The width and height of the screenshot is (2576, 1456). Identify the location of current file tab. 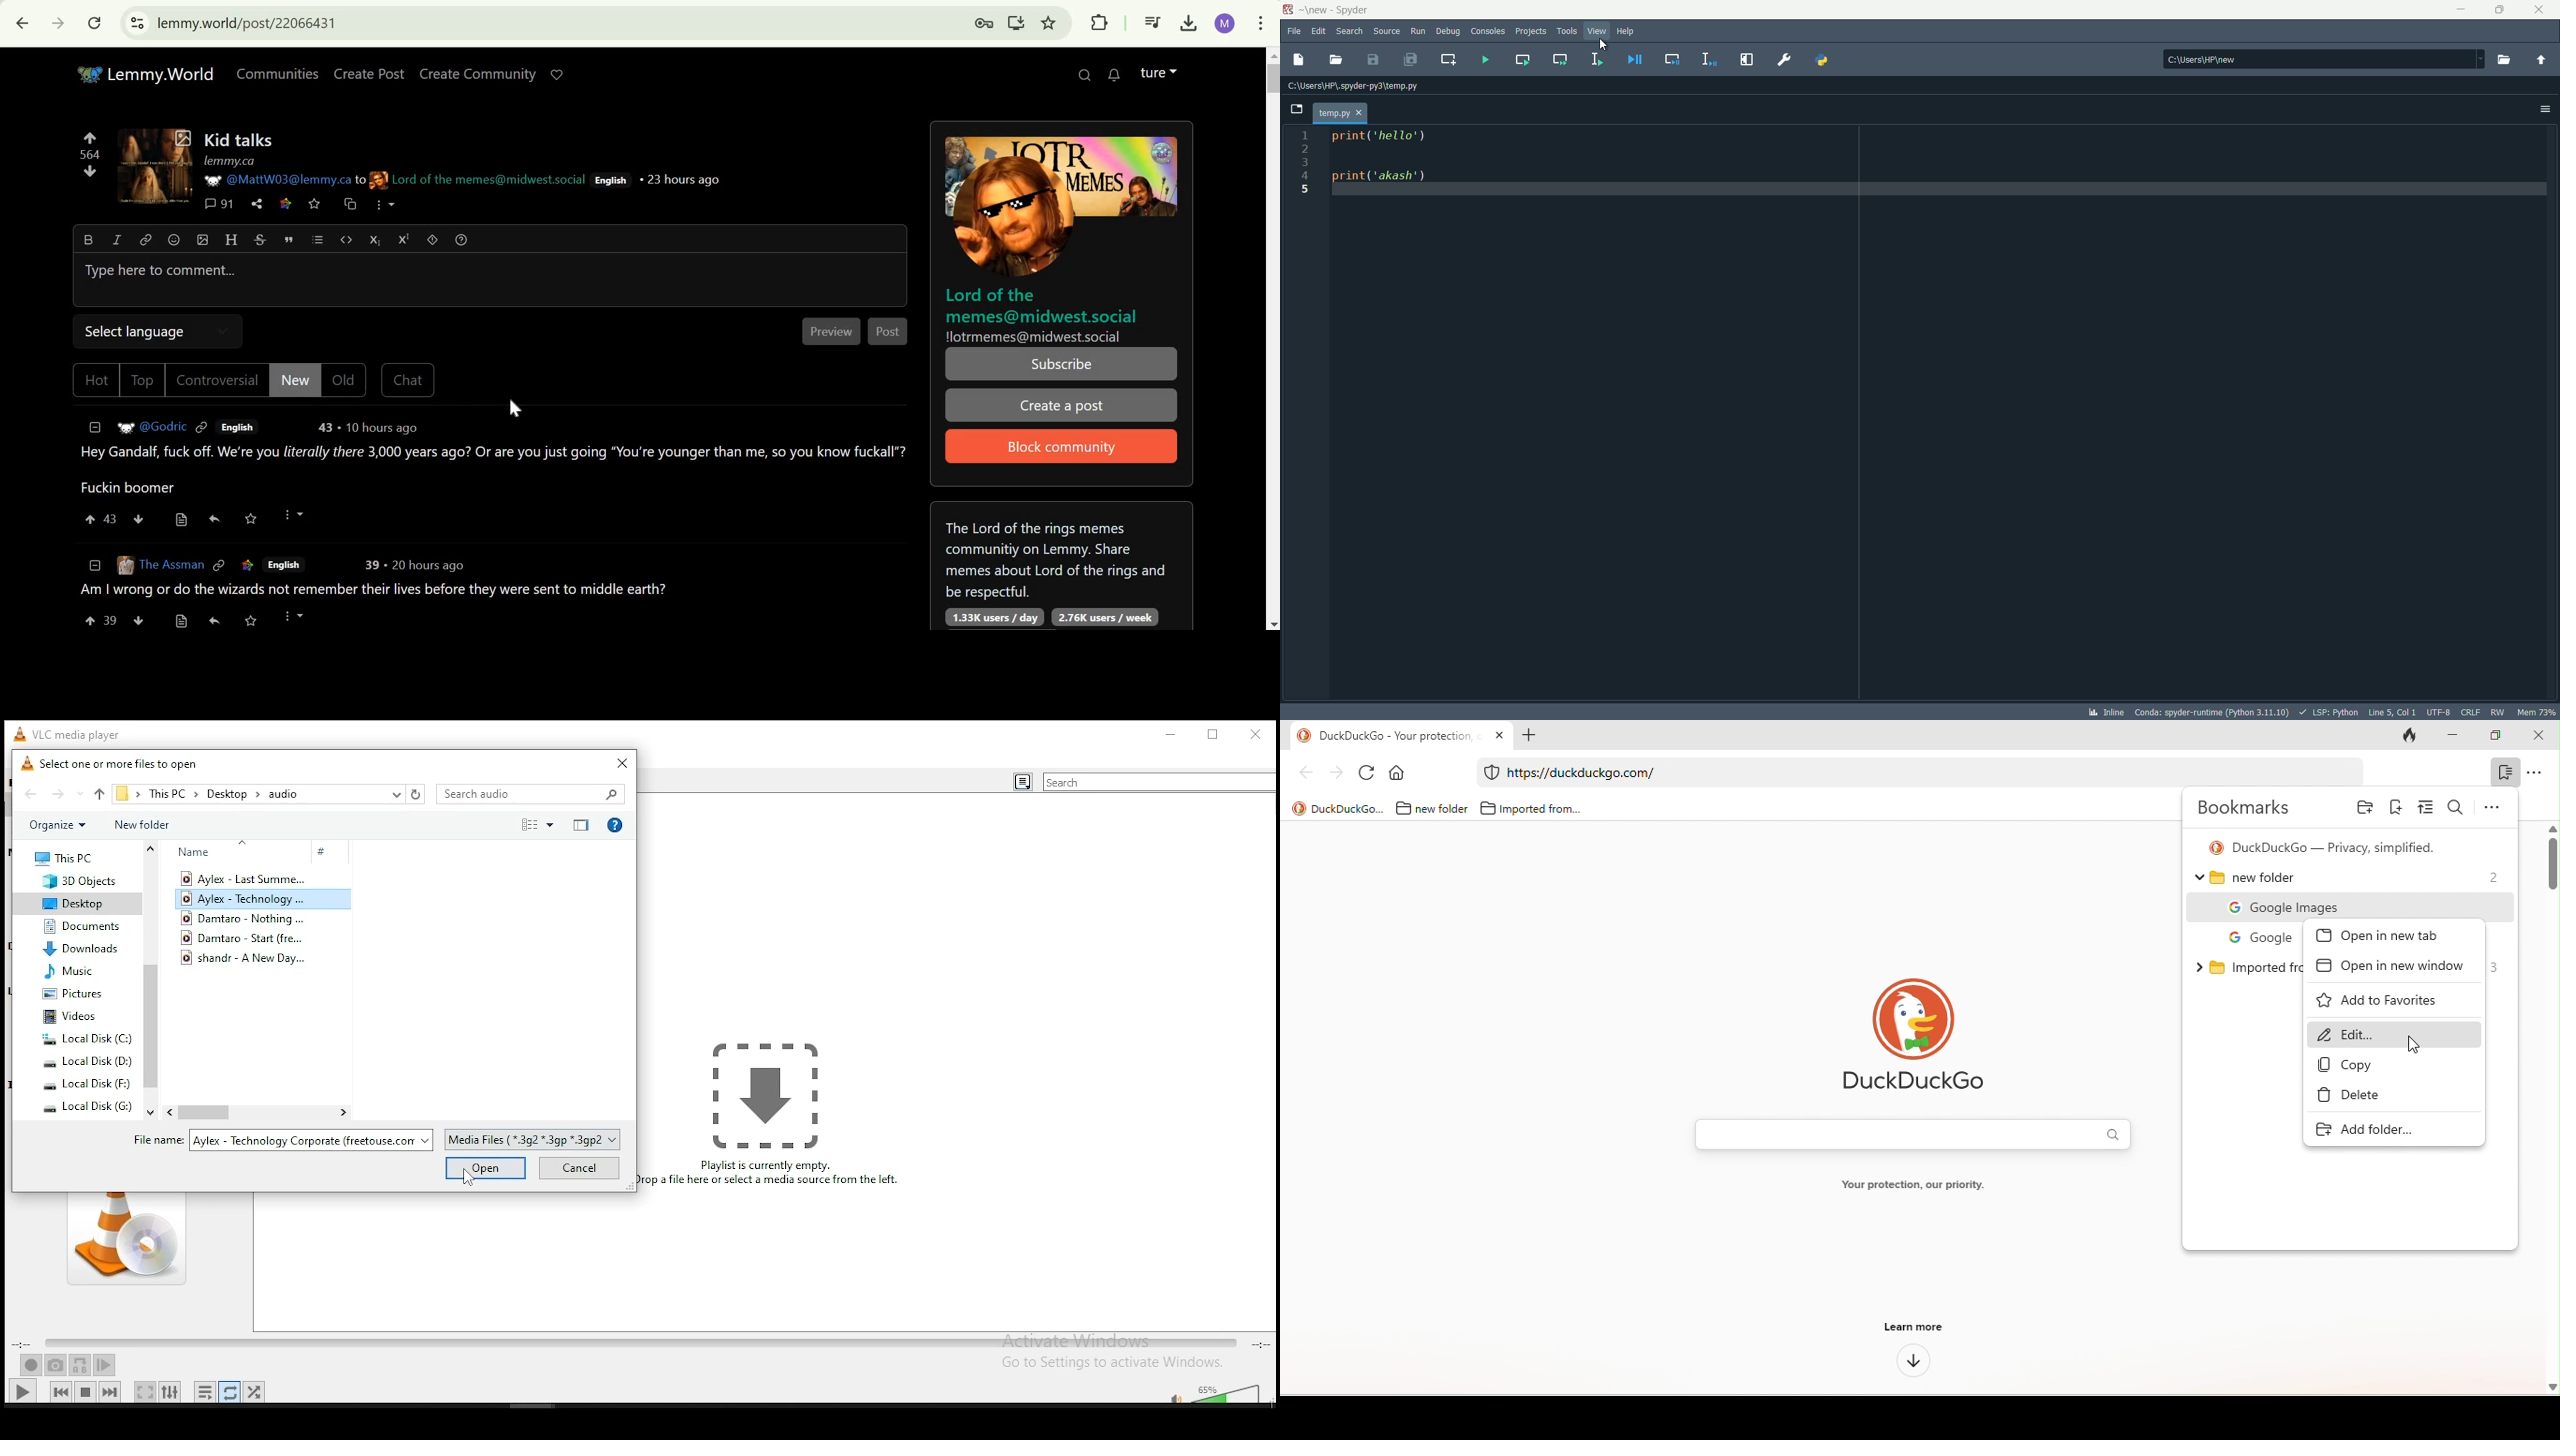
(1342, 113).